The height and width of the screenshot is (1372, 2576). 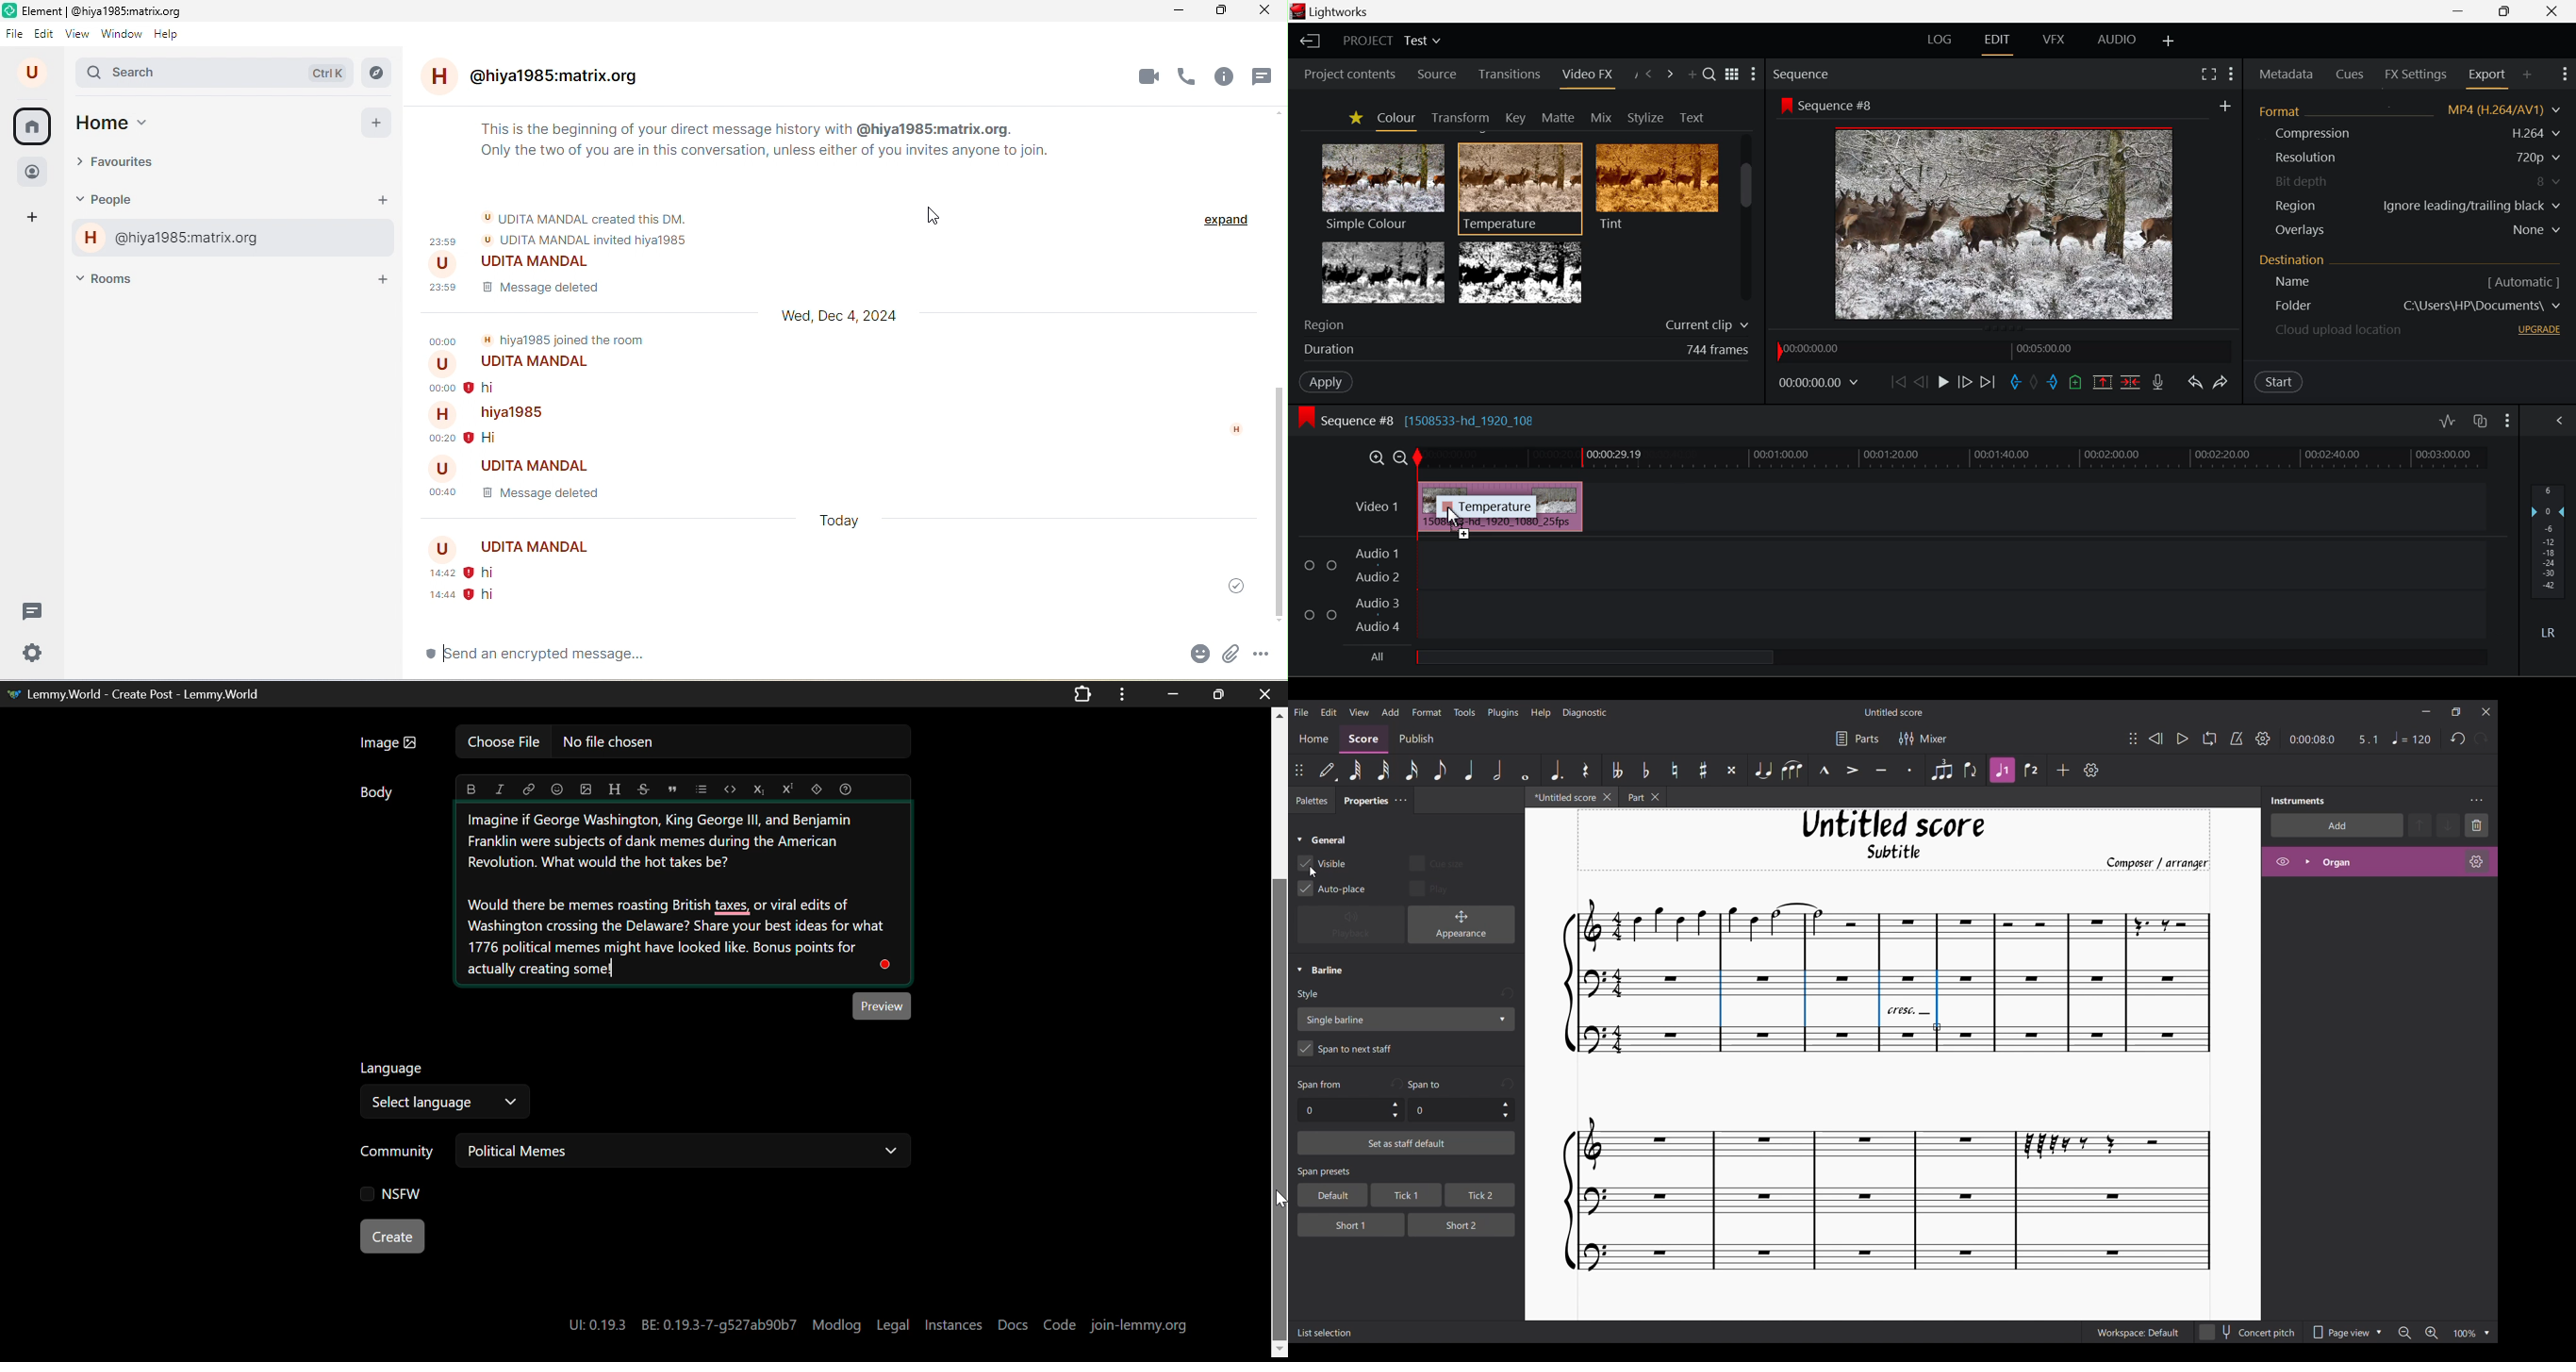 What do you see at coordinates (513, 549) in the screenshot?
I see `udita mandal` at bounding box center [513, 549].